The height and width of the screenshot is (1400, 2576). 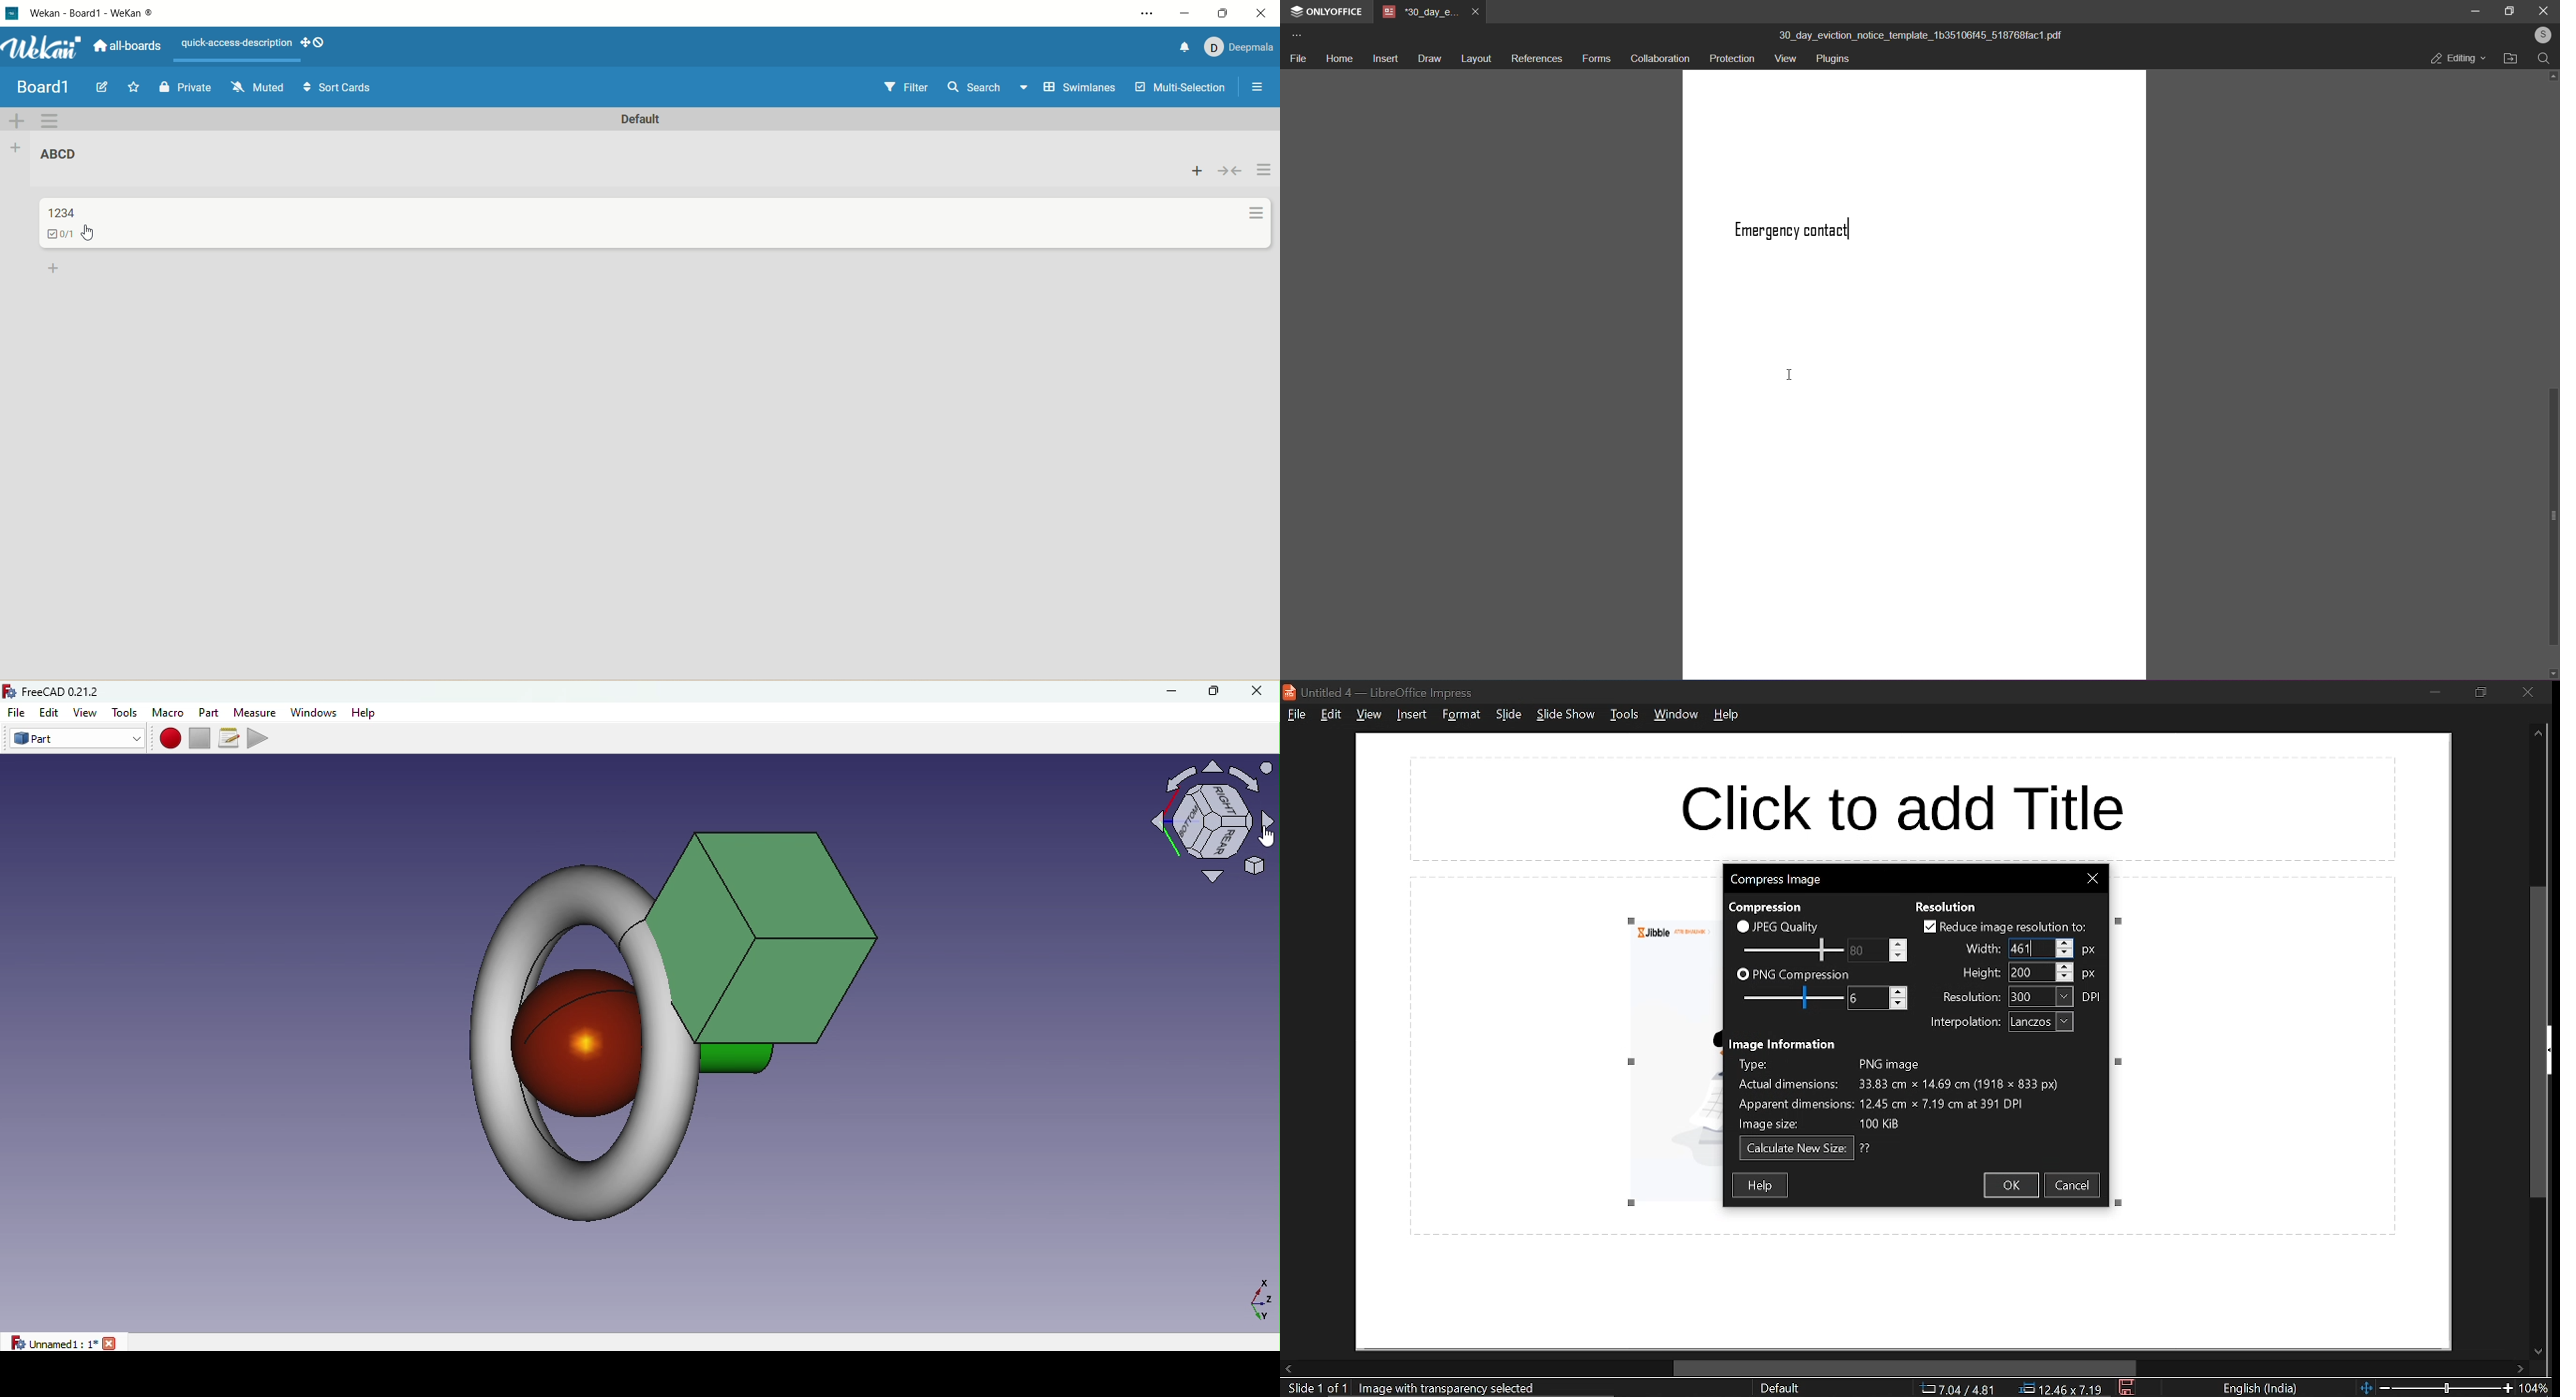 I want to click on Decrease , so click(x=1900, y=955).